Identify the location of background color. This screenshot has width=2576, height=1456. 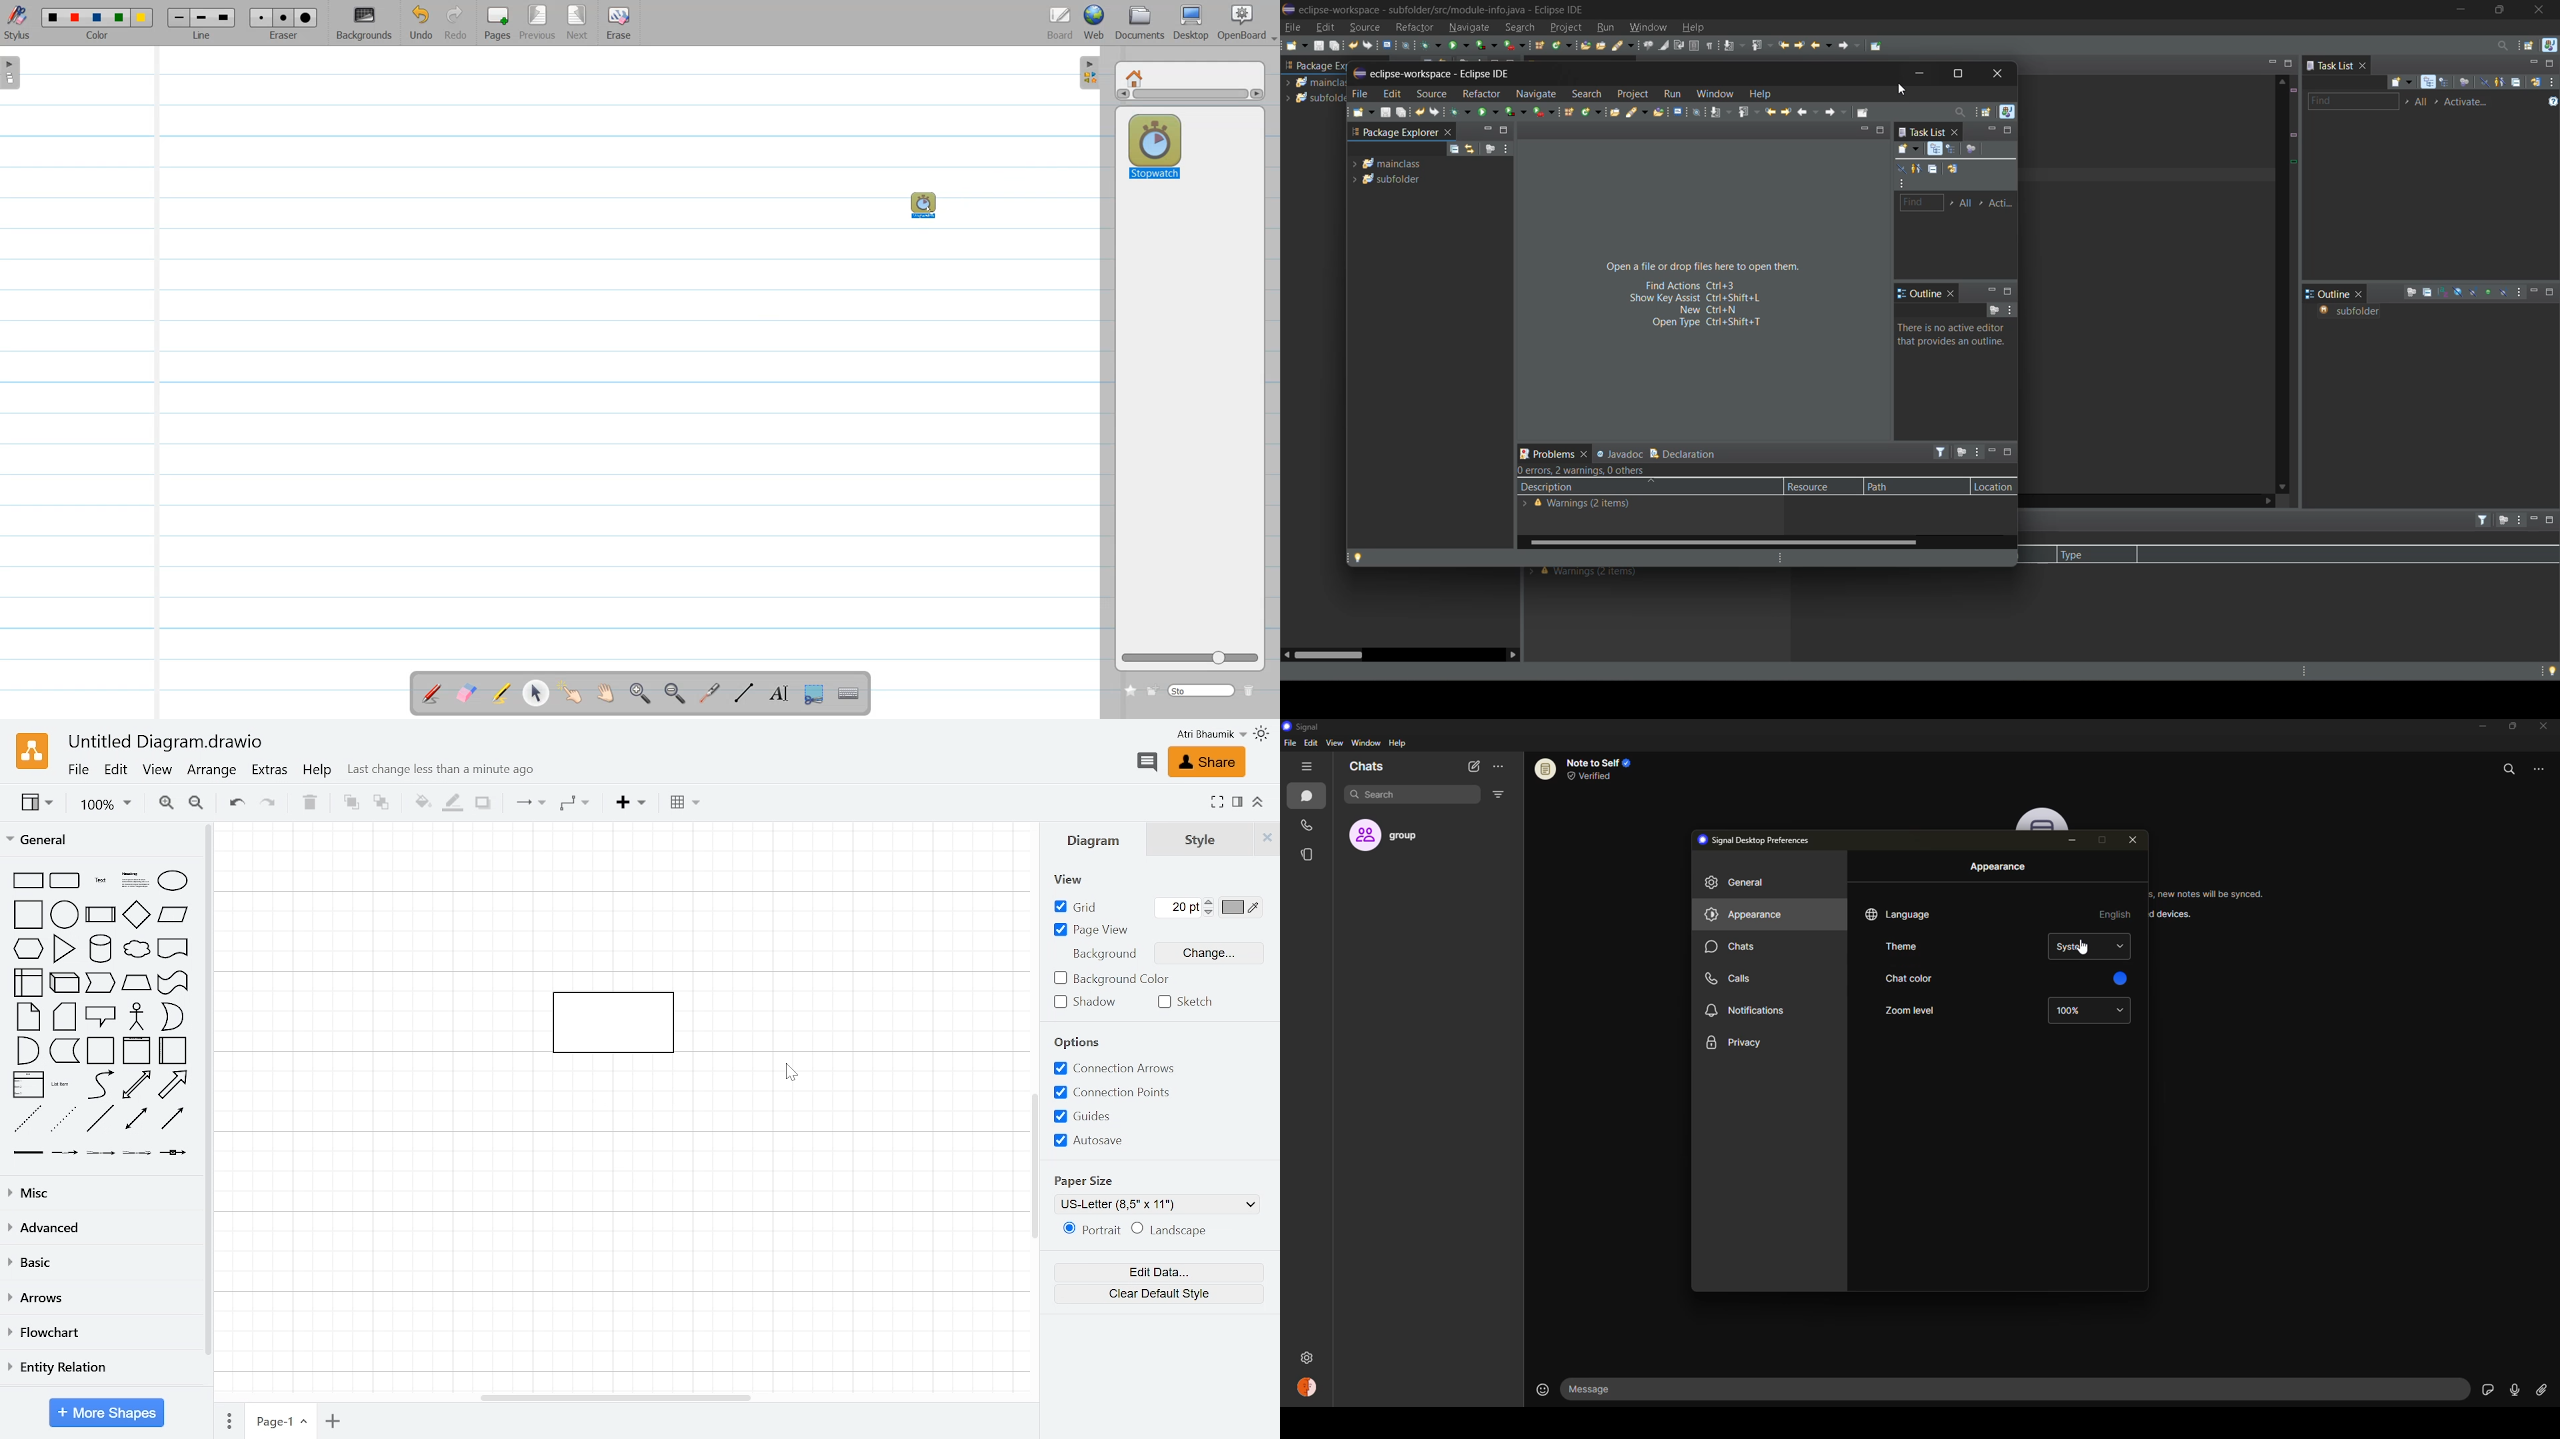
(1110, 980).